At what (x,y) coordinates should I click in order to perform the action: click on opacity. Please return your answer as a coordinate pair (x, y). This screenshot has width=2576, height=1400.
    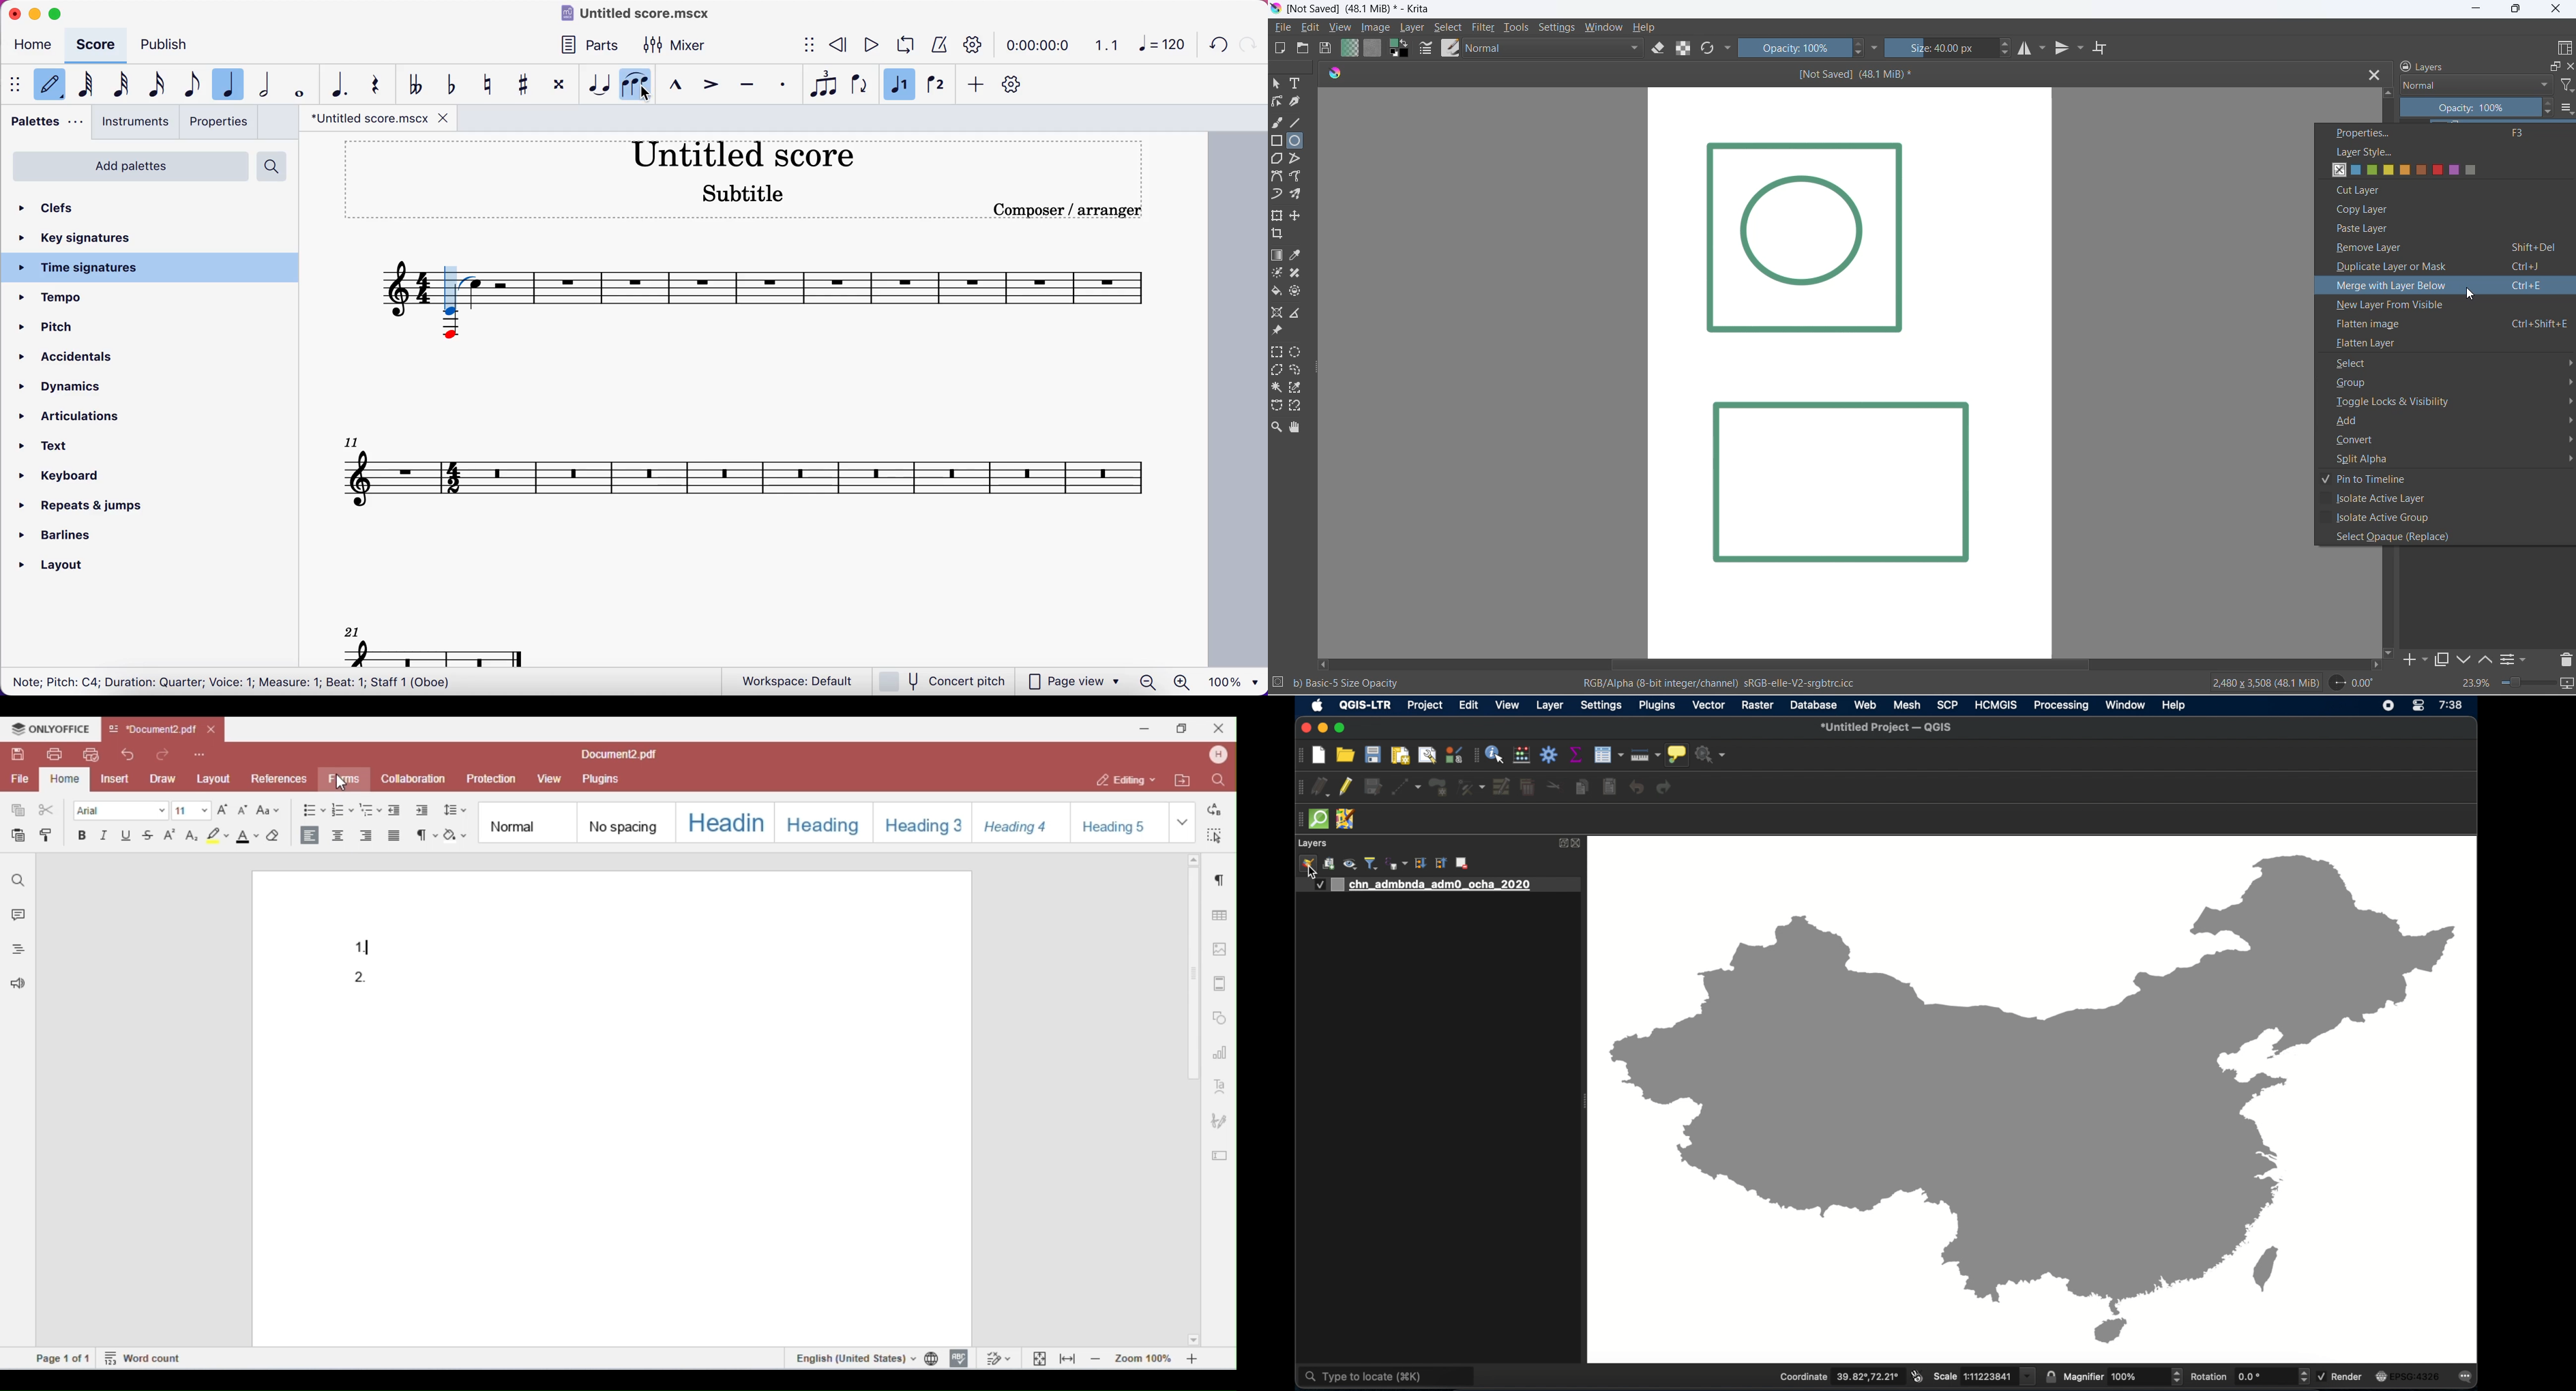
    Looking at the image, I should click on (2478, 107).